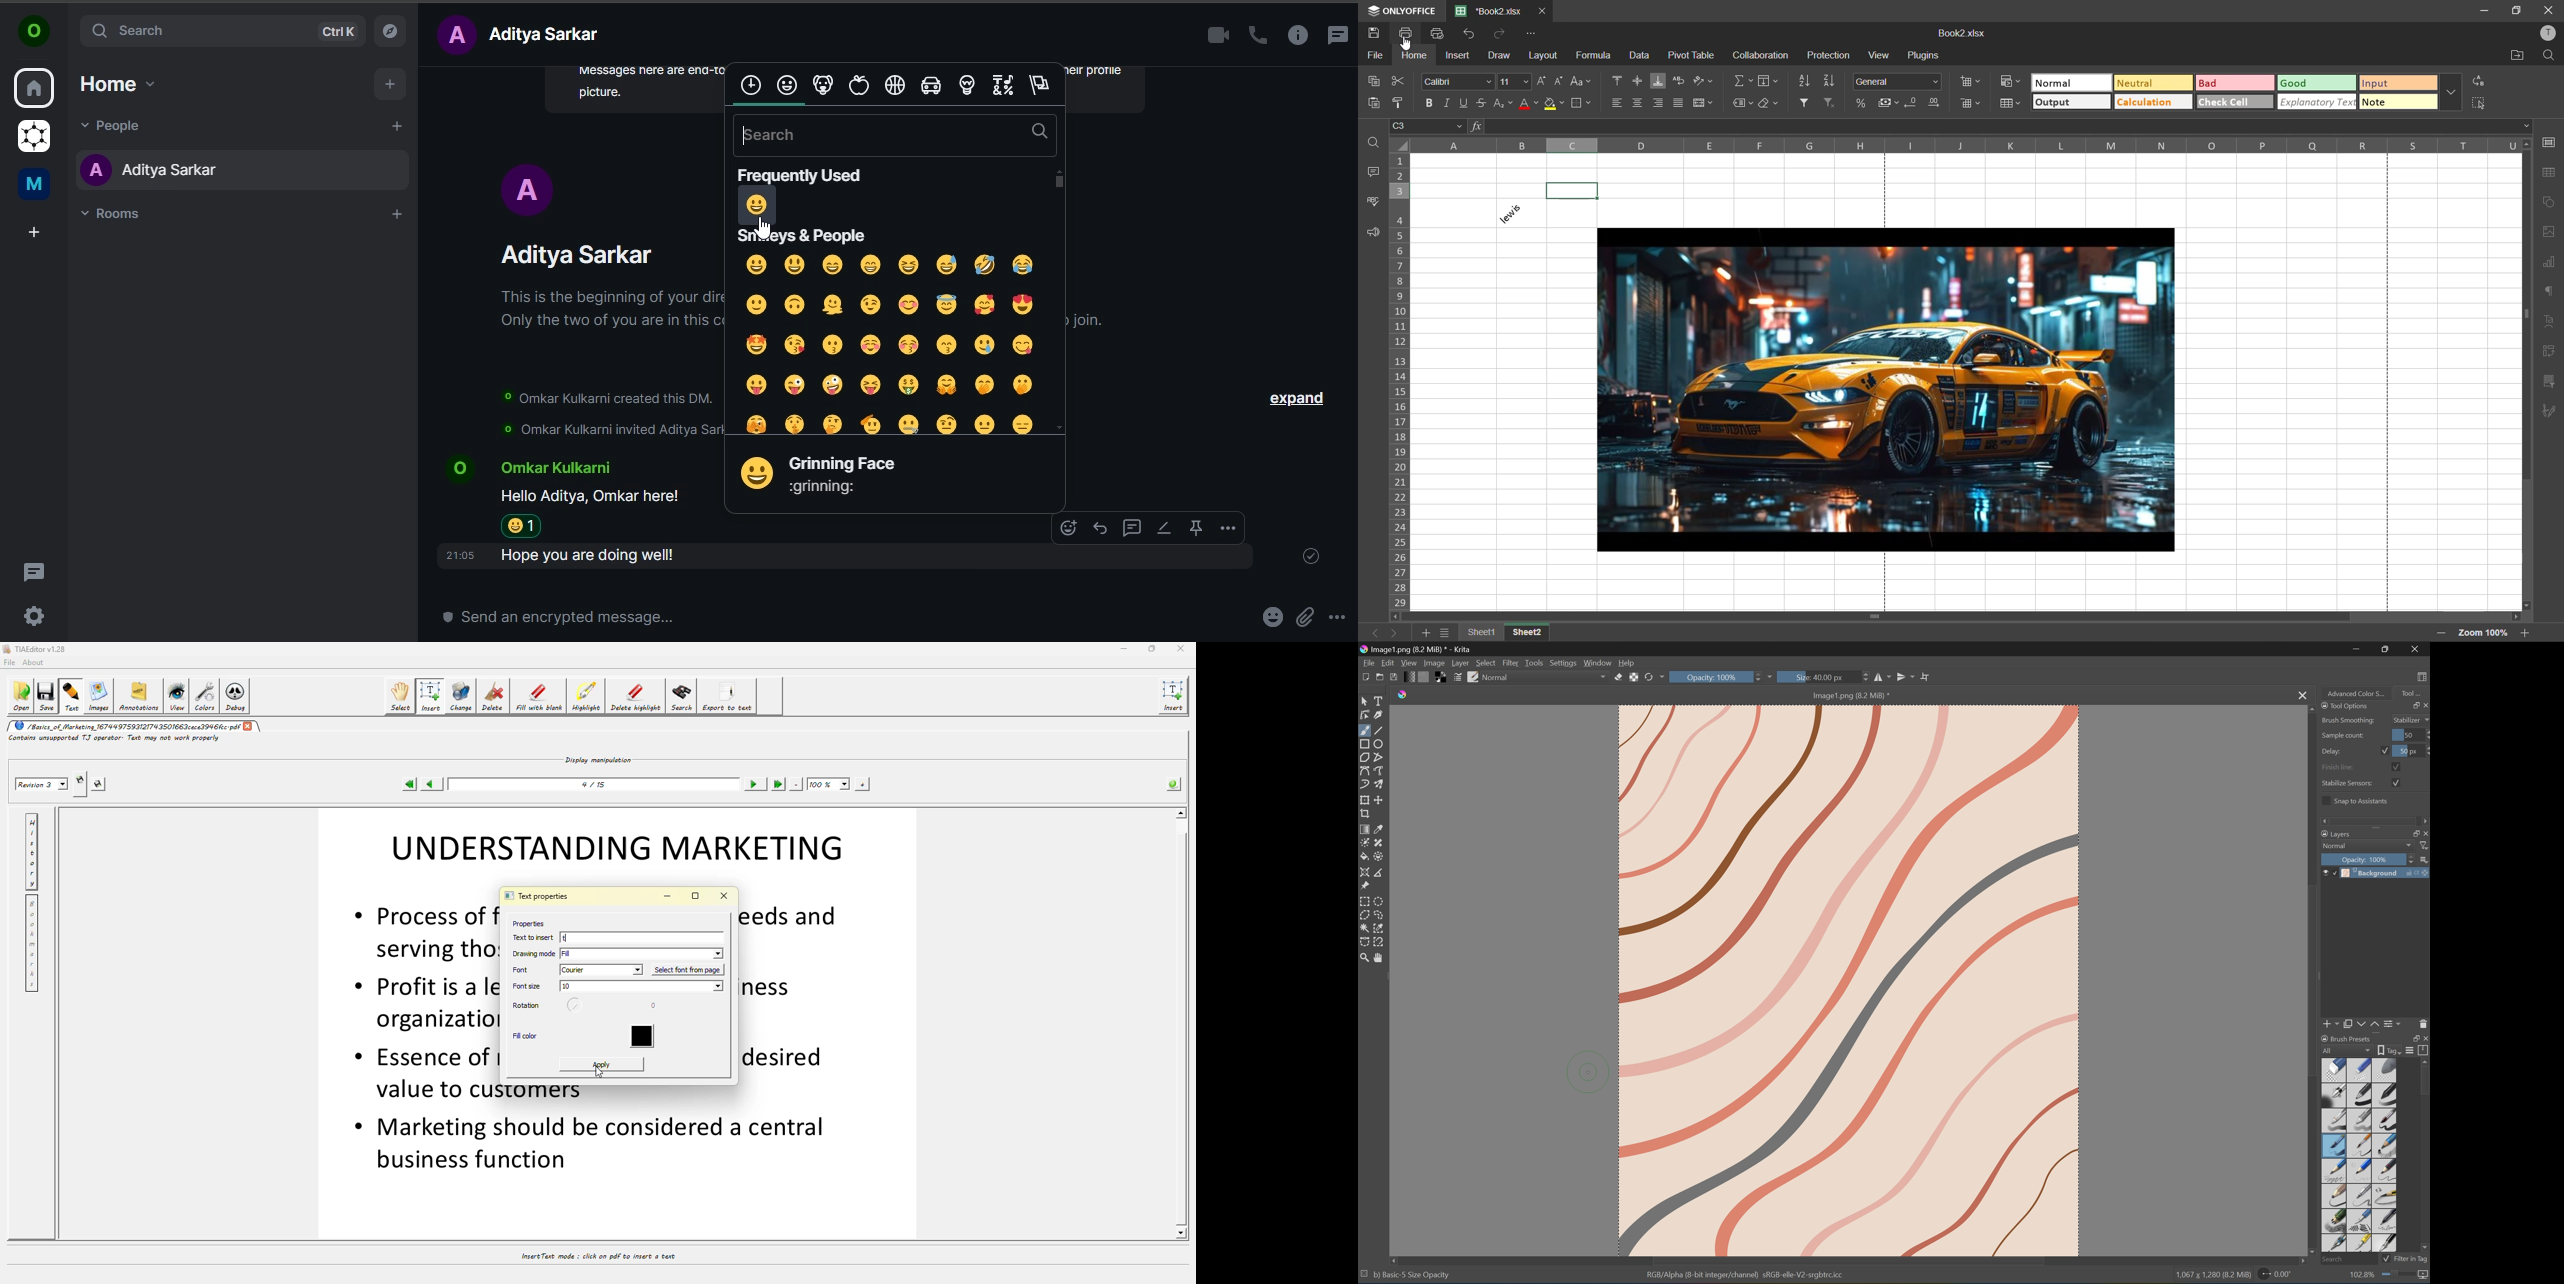 The width and height of the screenshot is (2576, 1288). I want to click on cell address, so click(1430, 125).